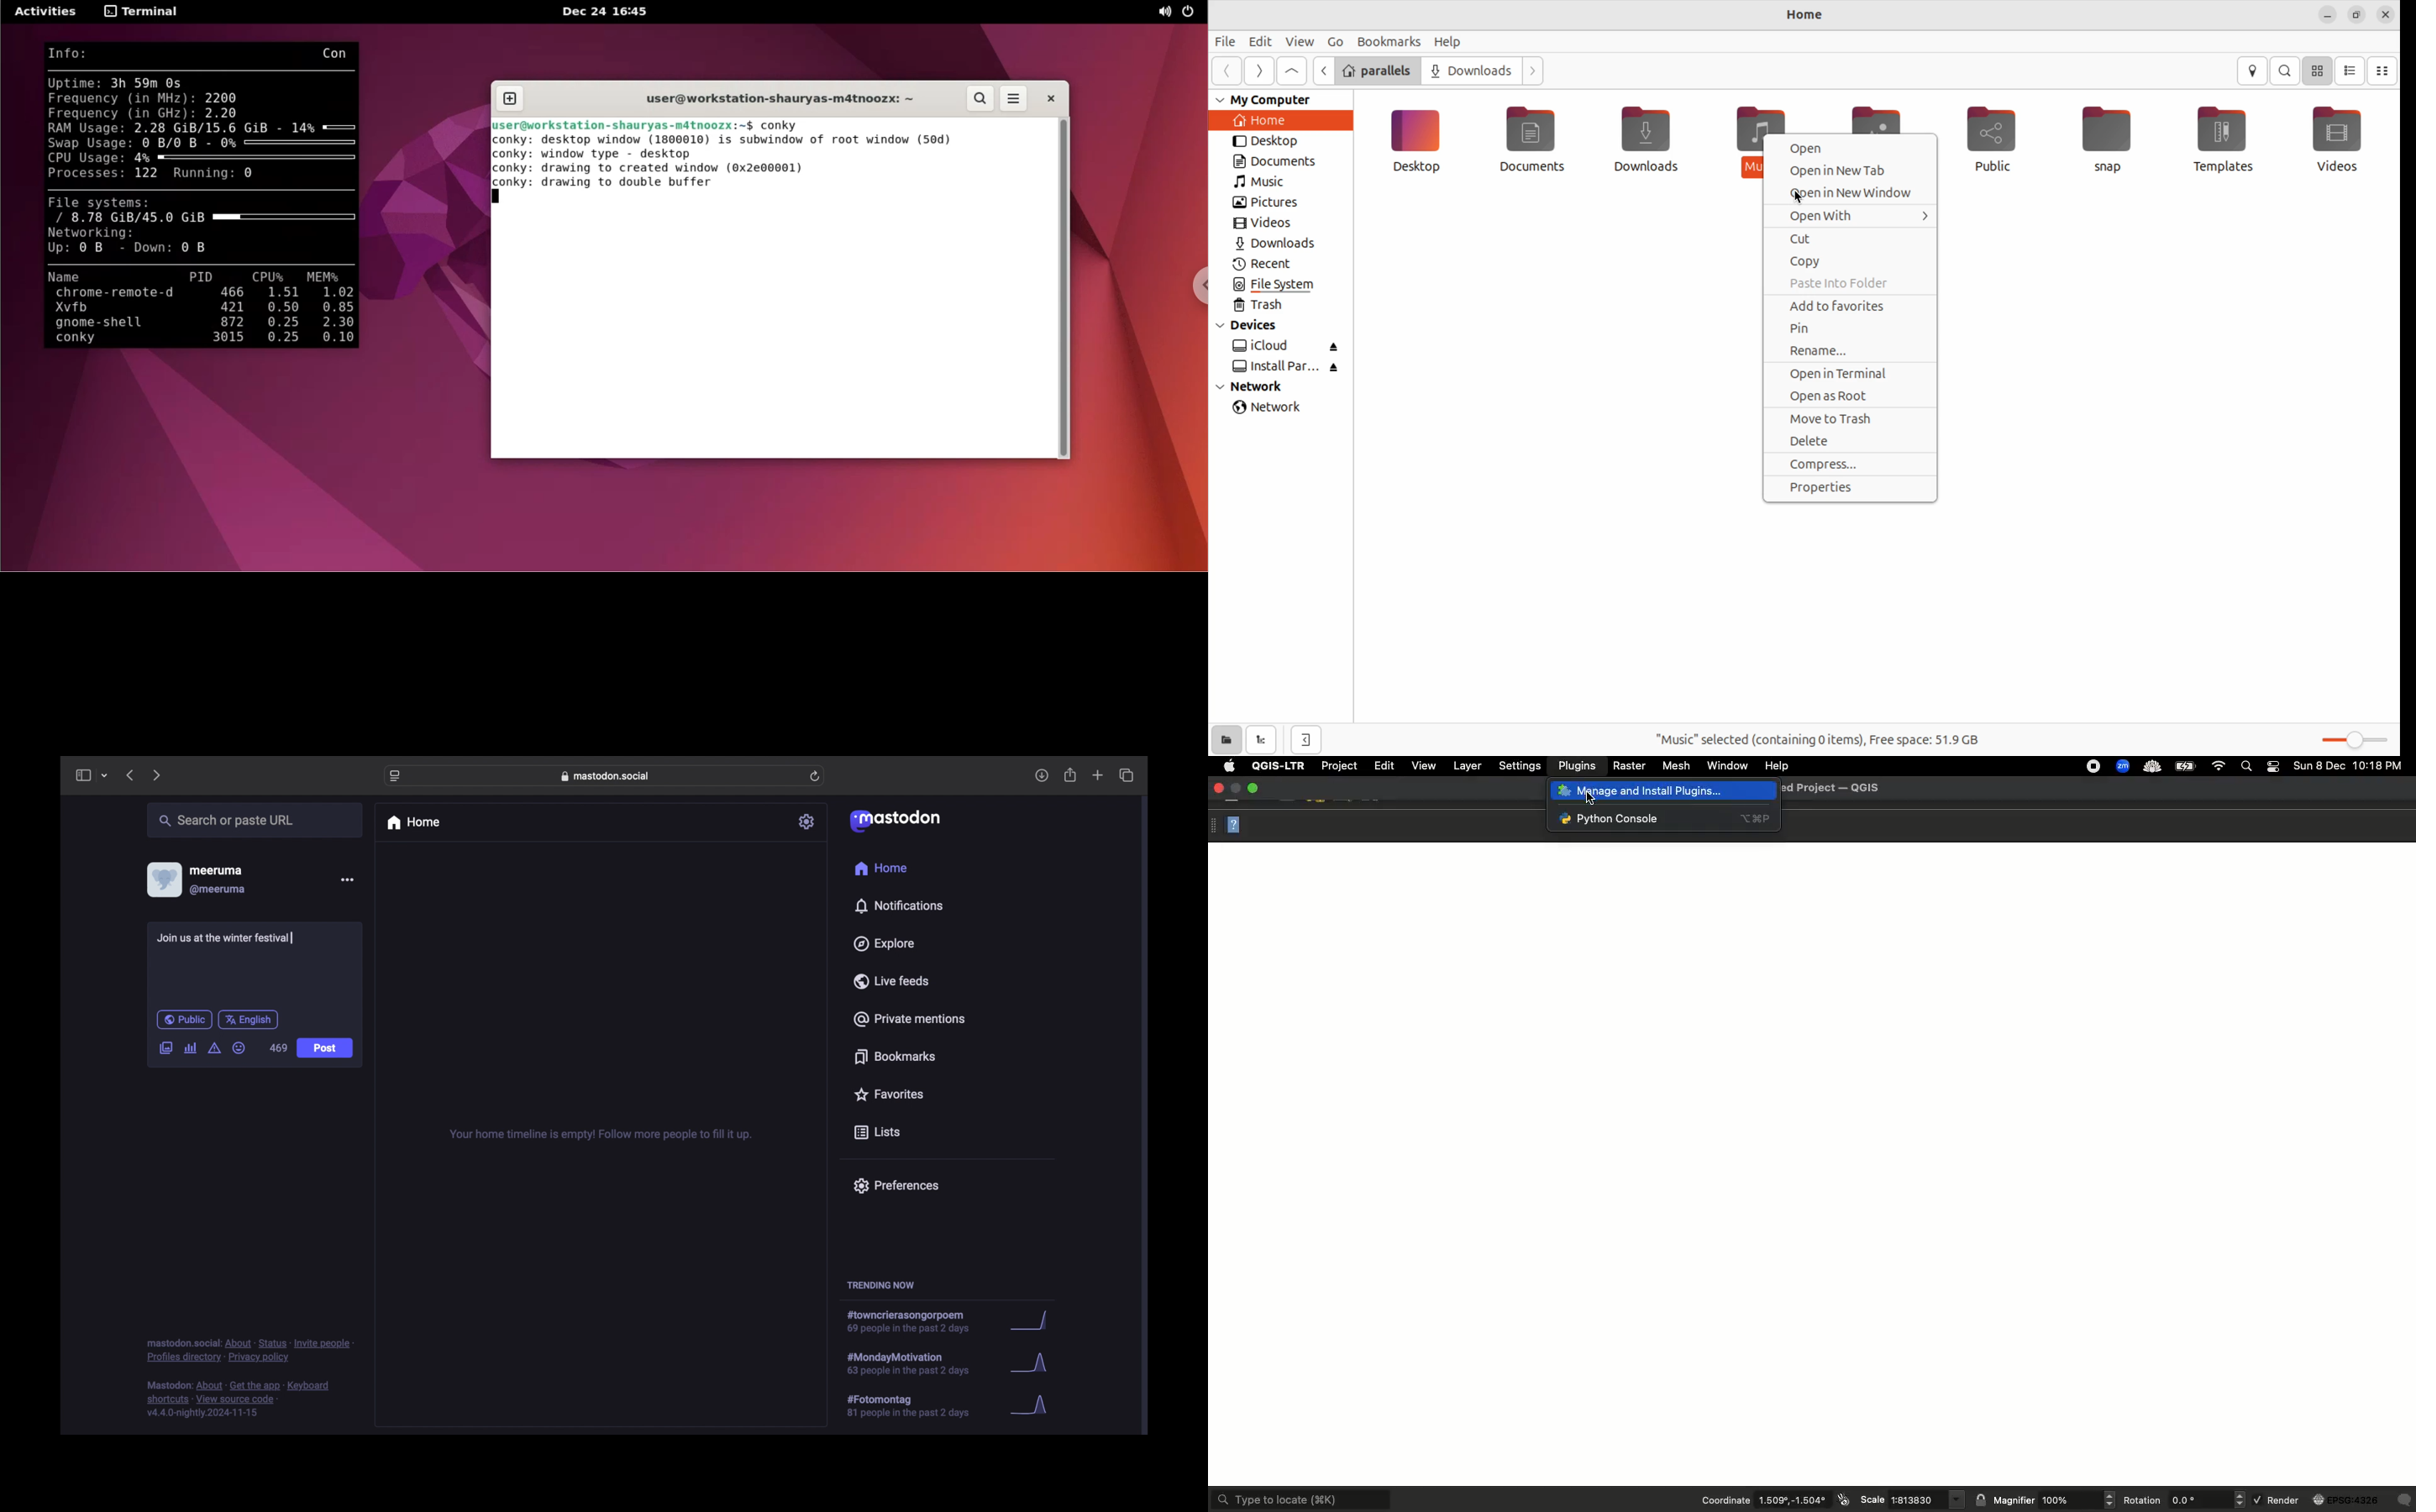 This screenshot has height=1512, width=2436. Describe the element at coordinates (1264, 740) in the screenshot. I see `show tree view` at that location.